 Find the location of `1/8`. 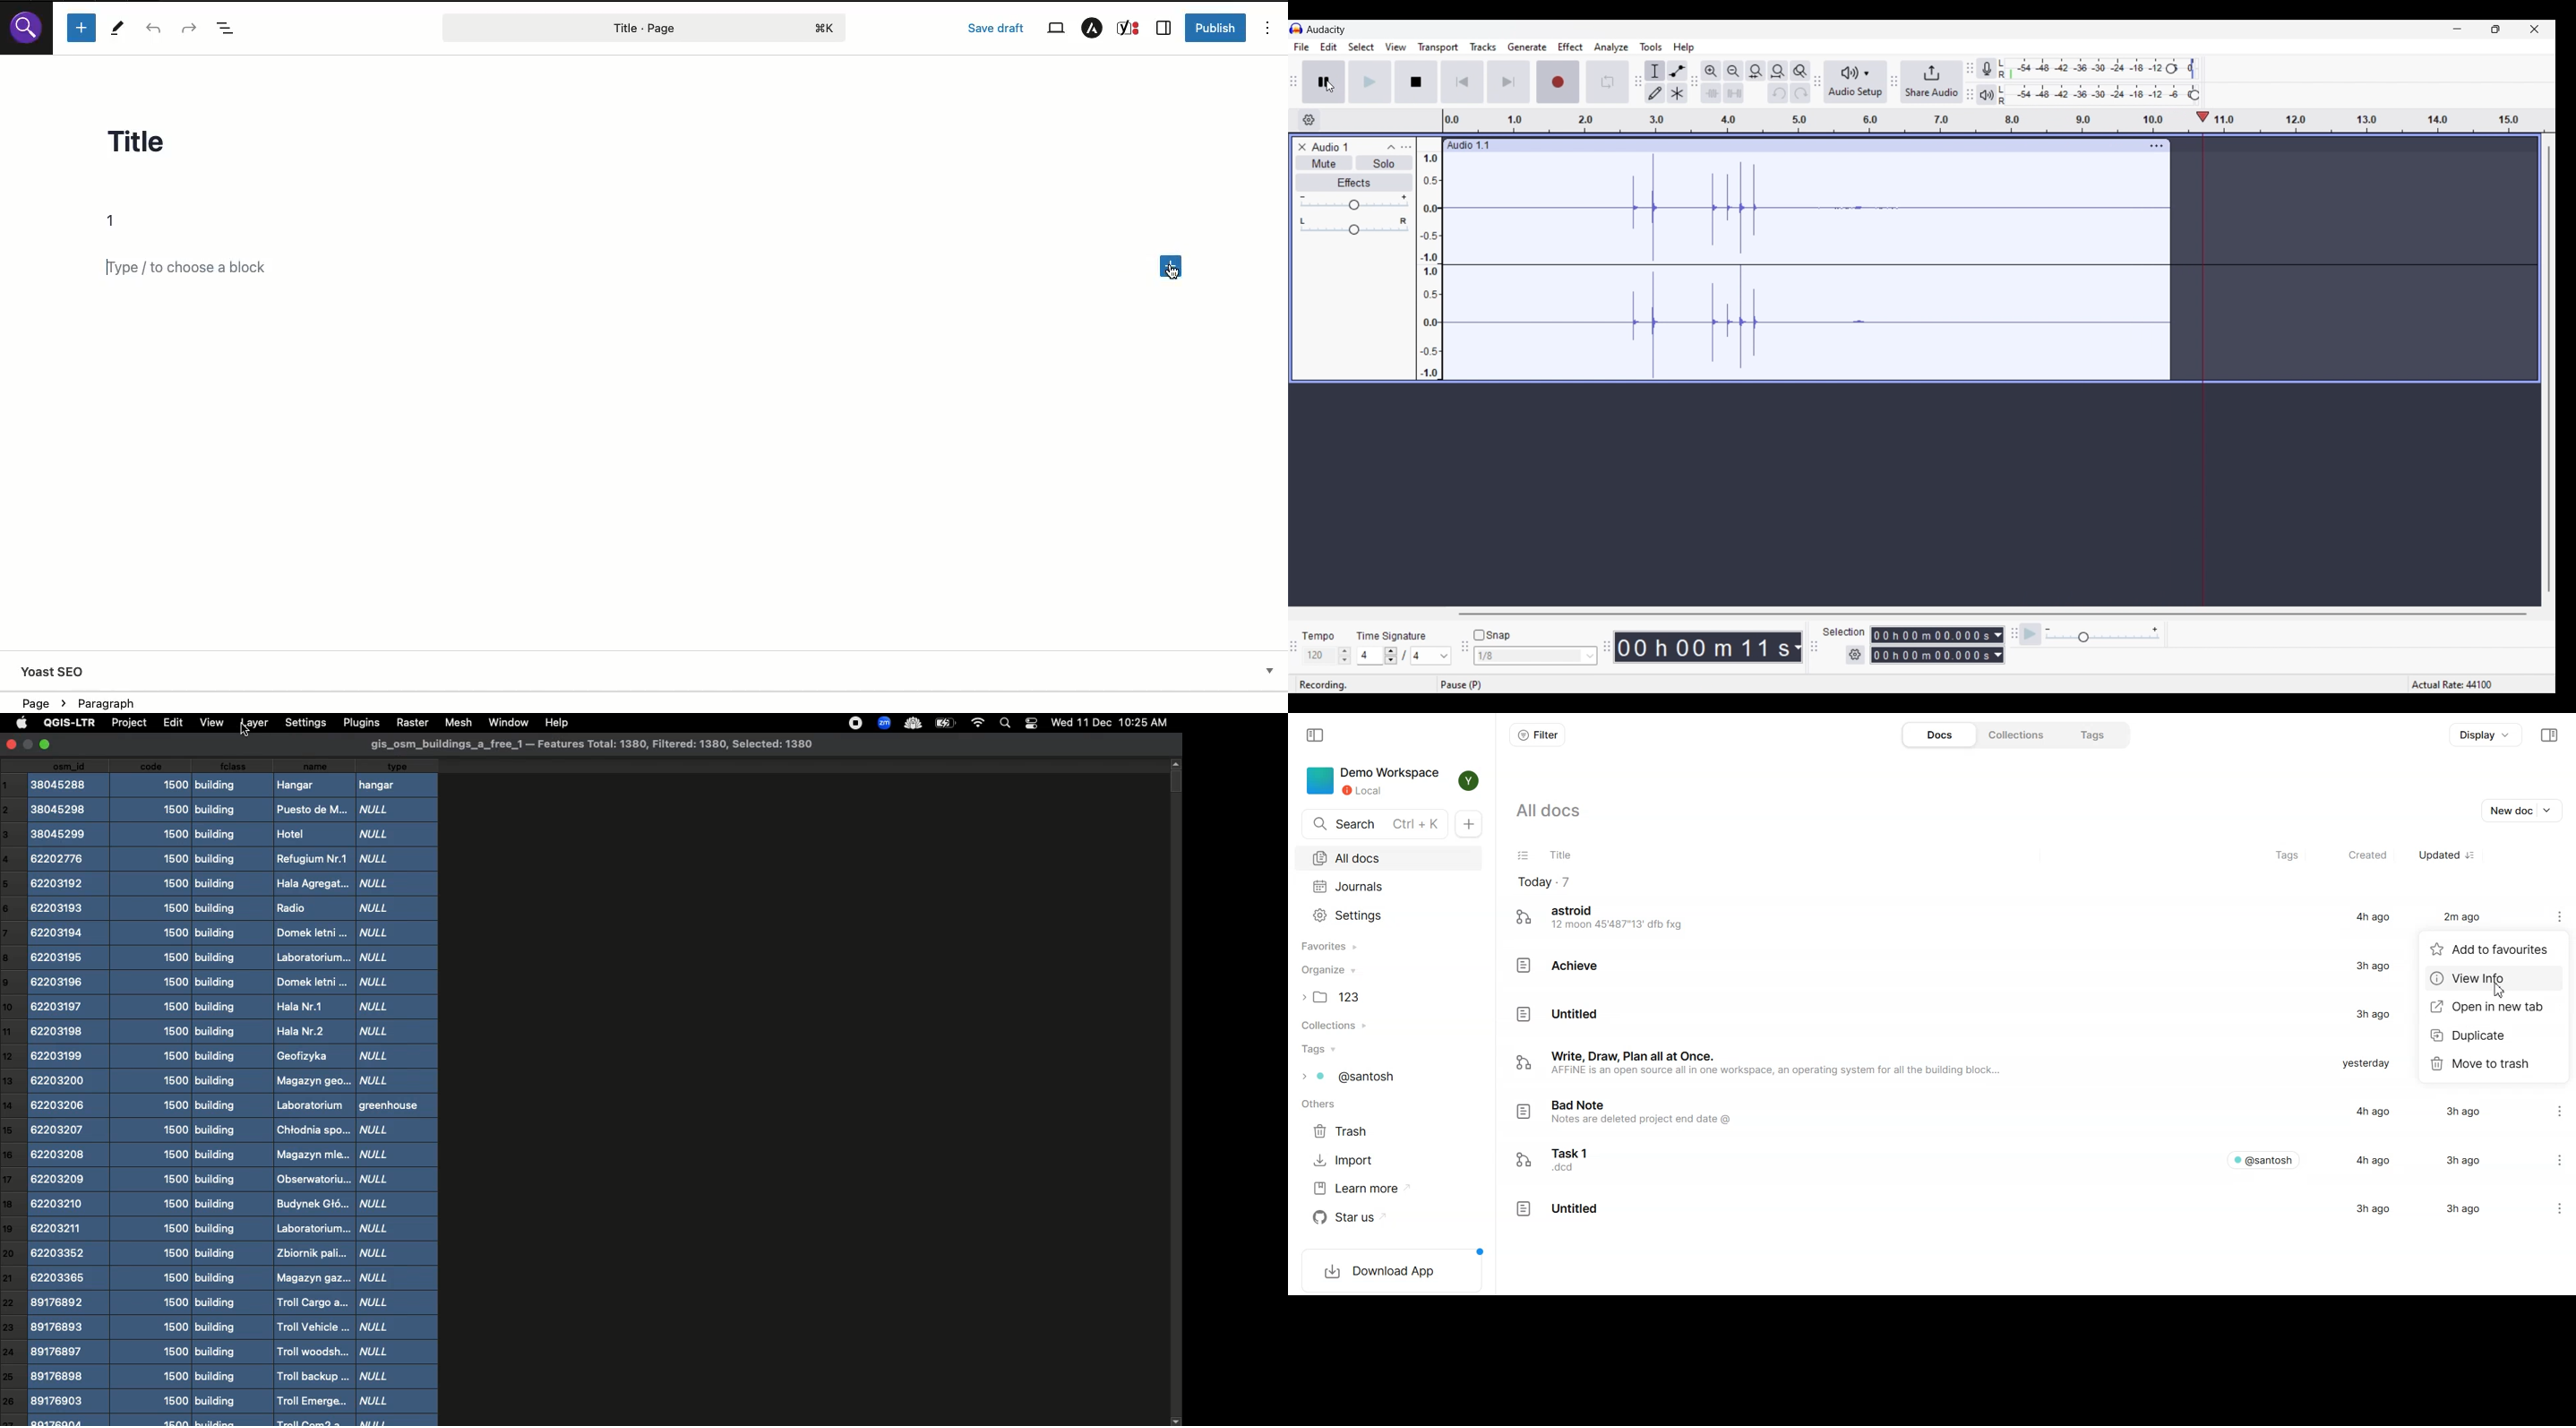

1/8 is located at coordinates (1529, 656).